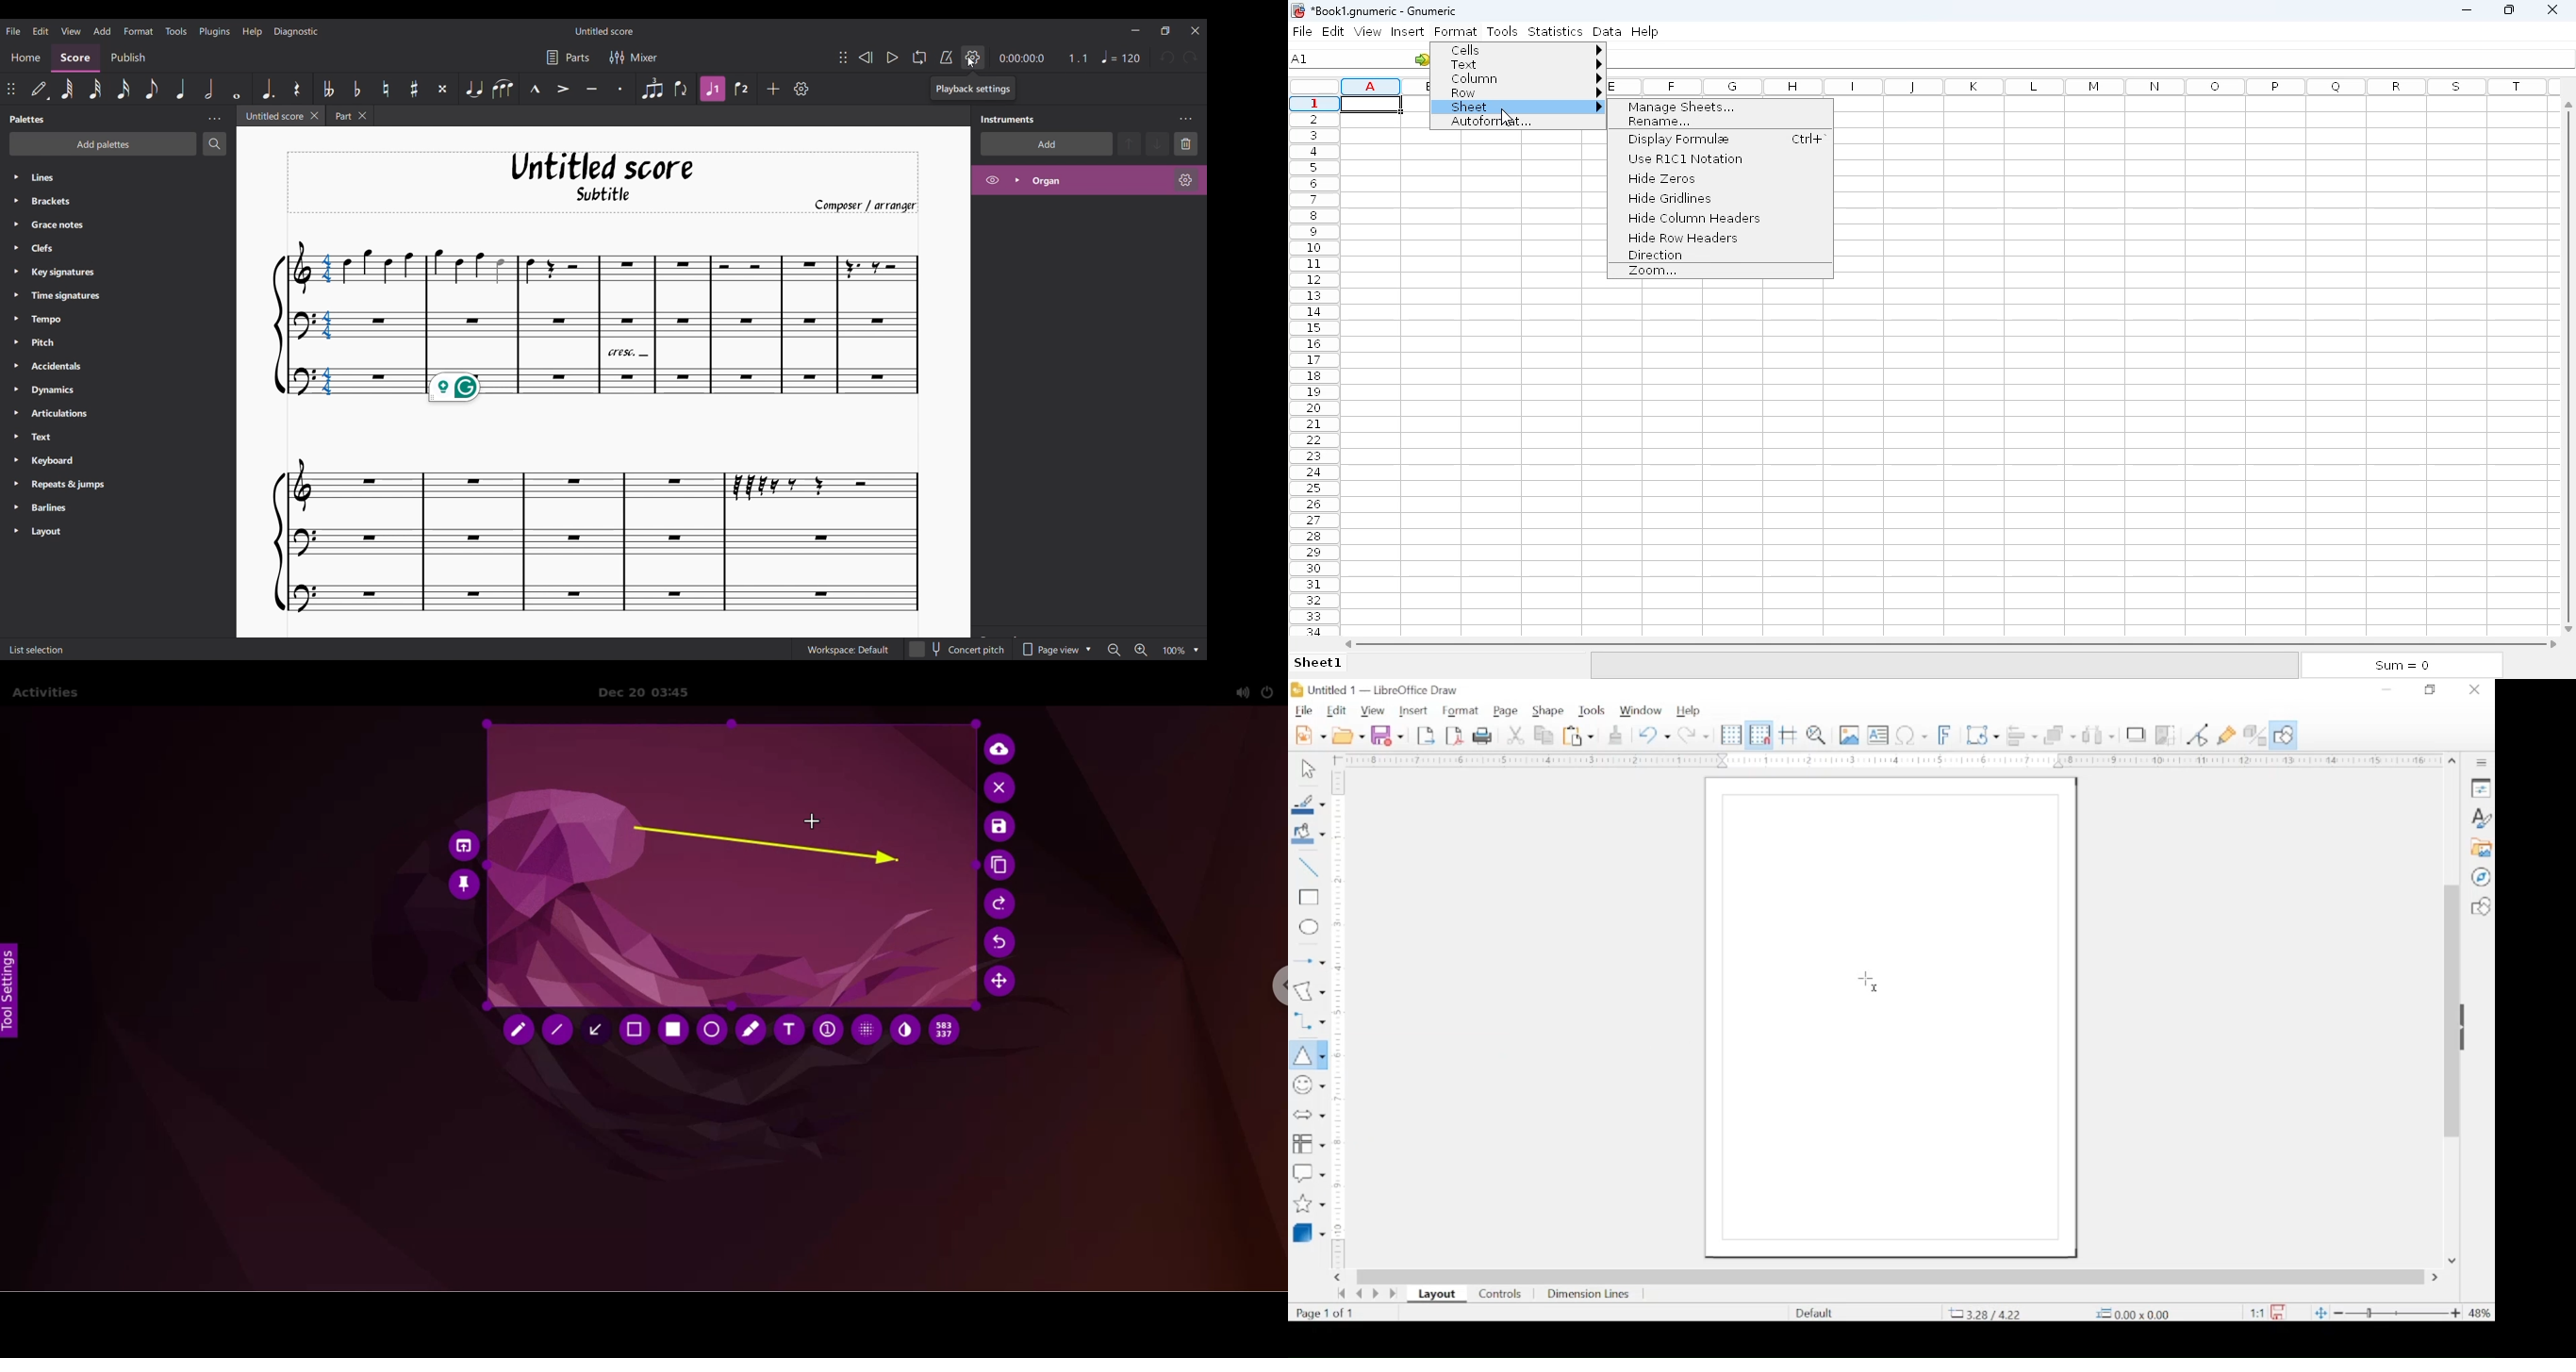 The height and width of the screenshot is (1372, 2576). What do you see at coordinates (1759, 735) in the screenshot?
I see `snap to grid` at bounding box center [1759, 735].